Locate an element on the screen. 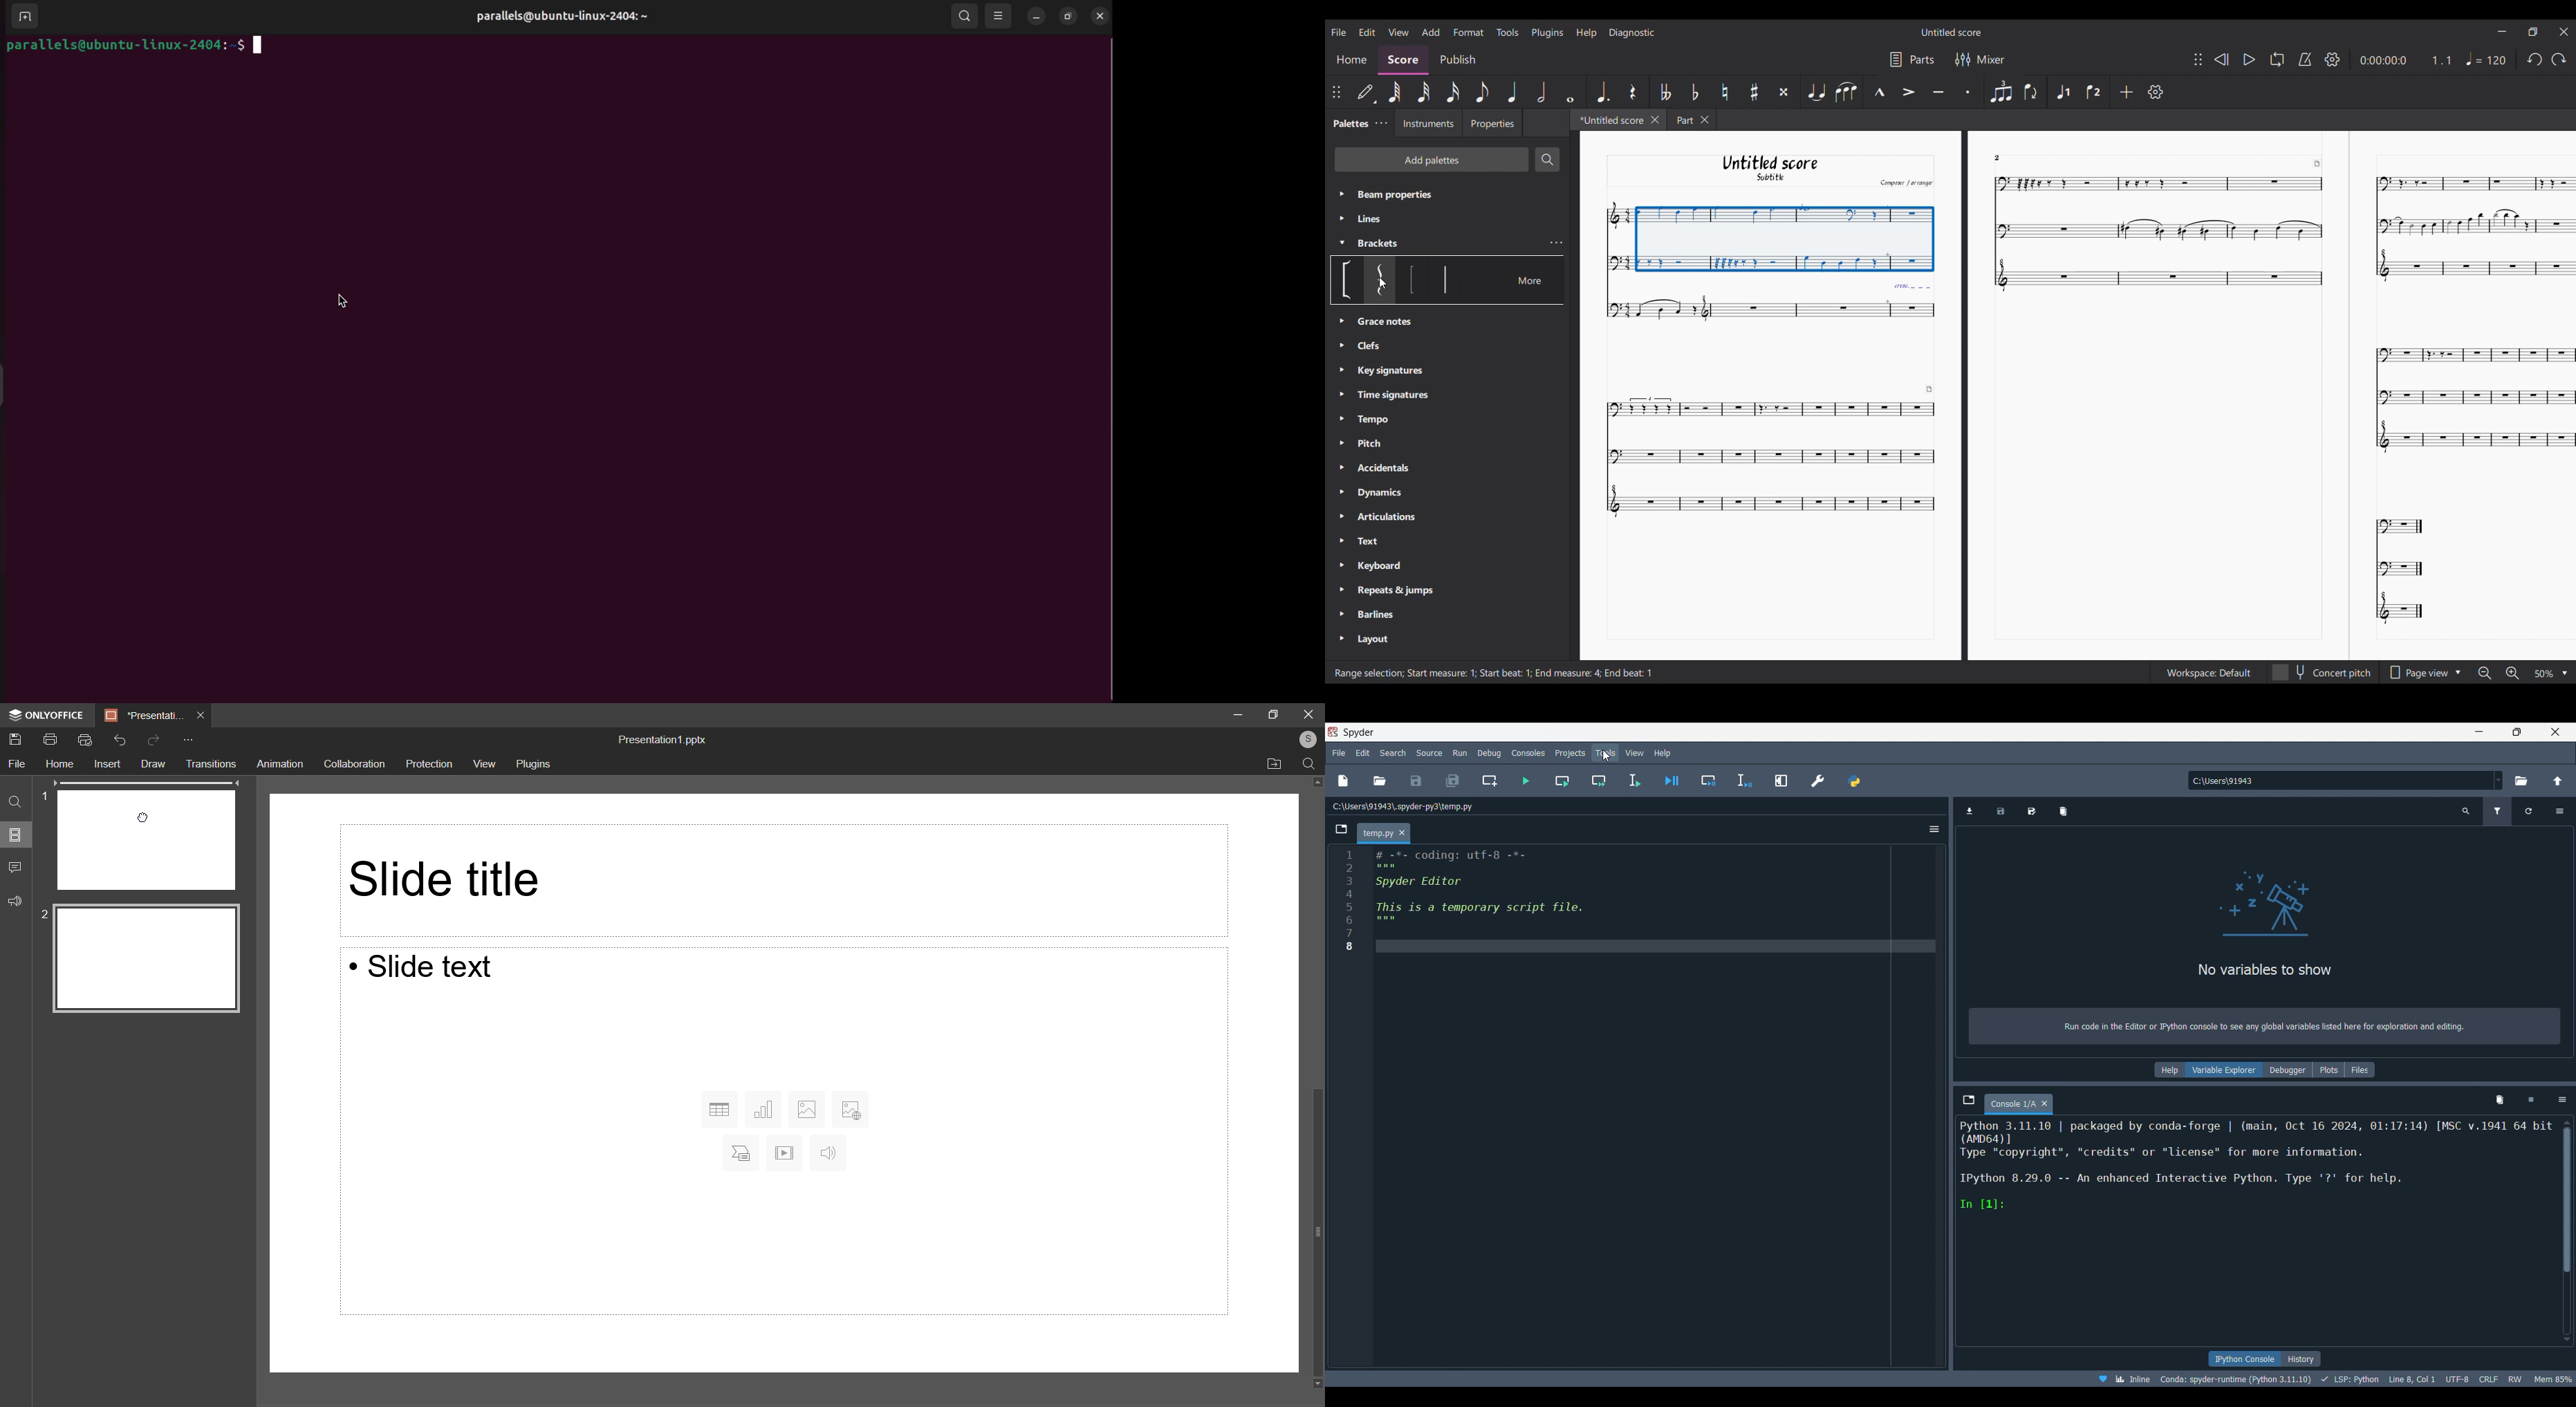  Tools menu, highlighted by cursor is located at coordinates (1605, 752).